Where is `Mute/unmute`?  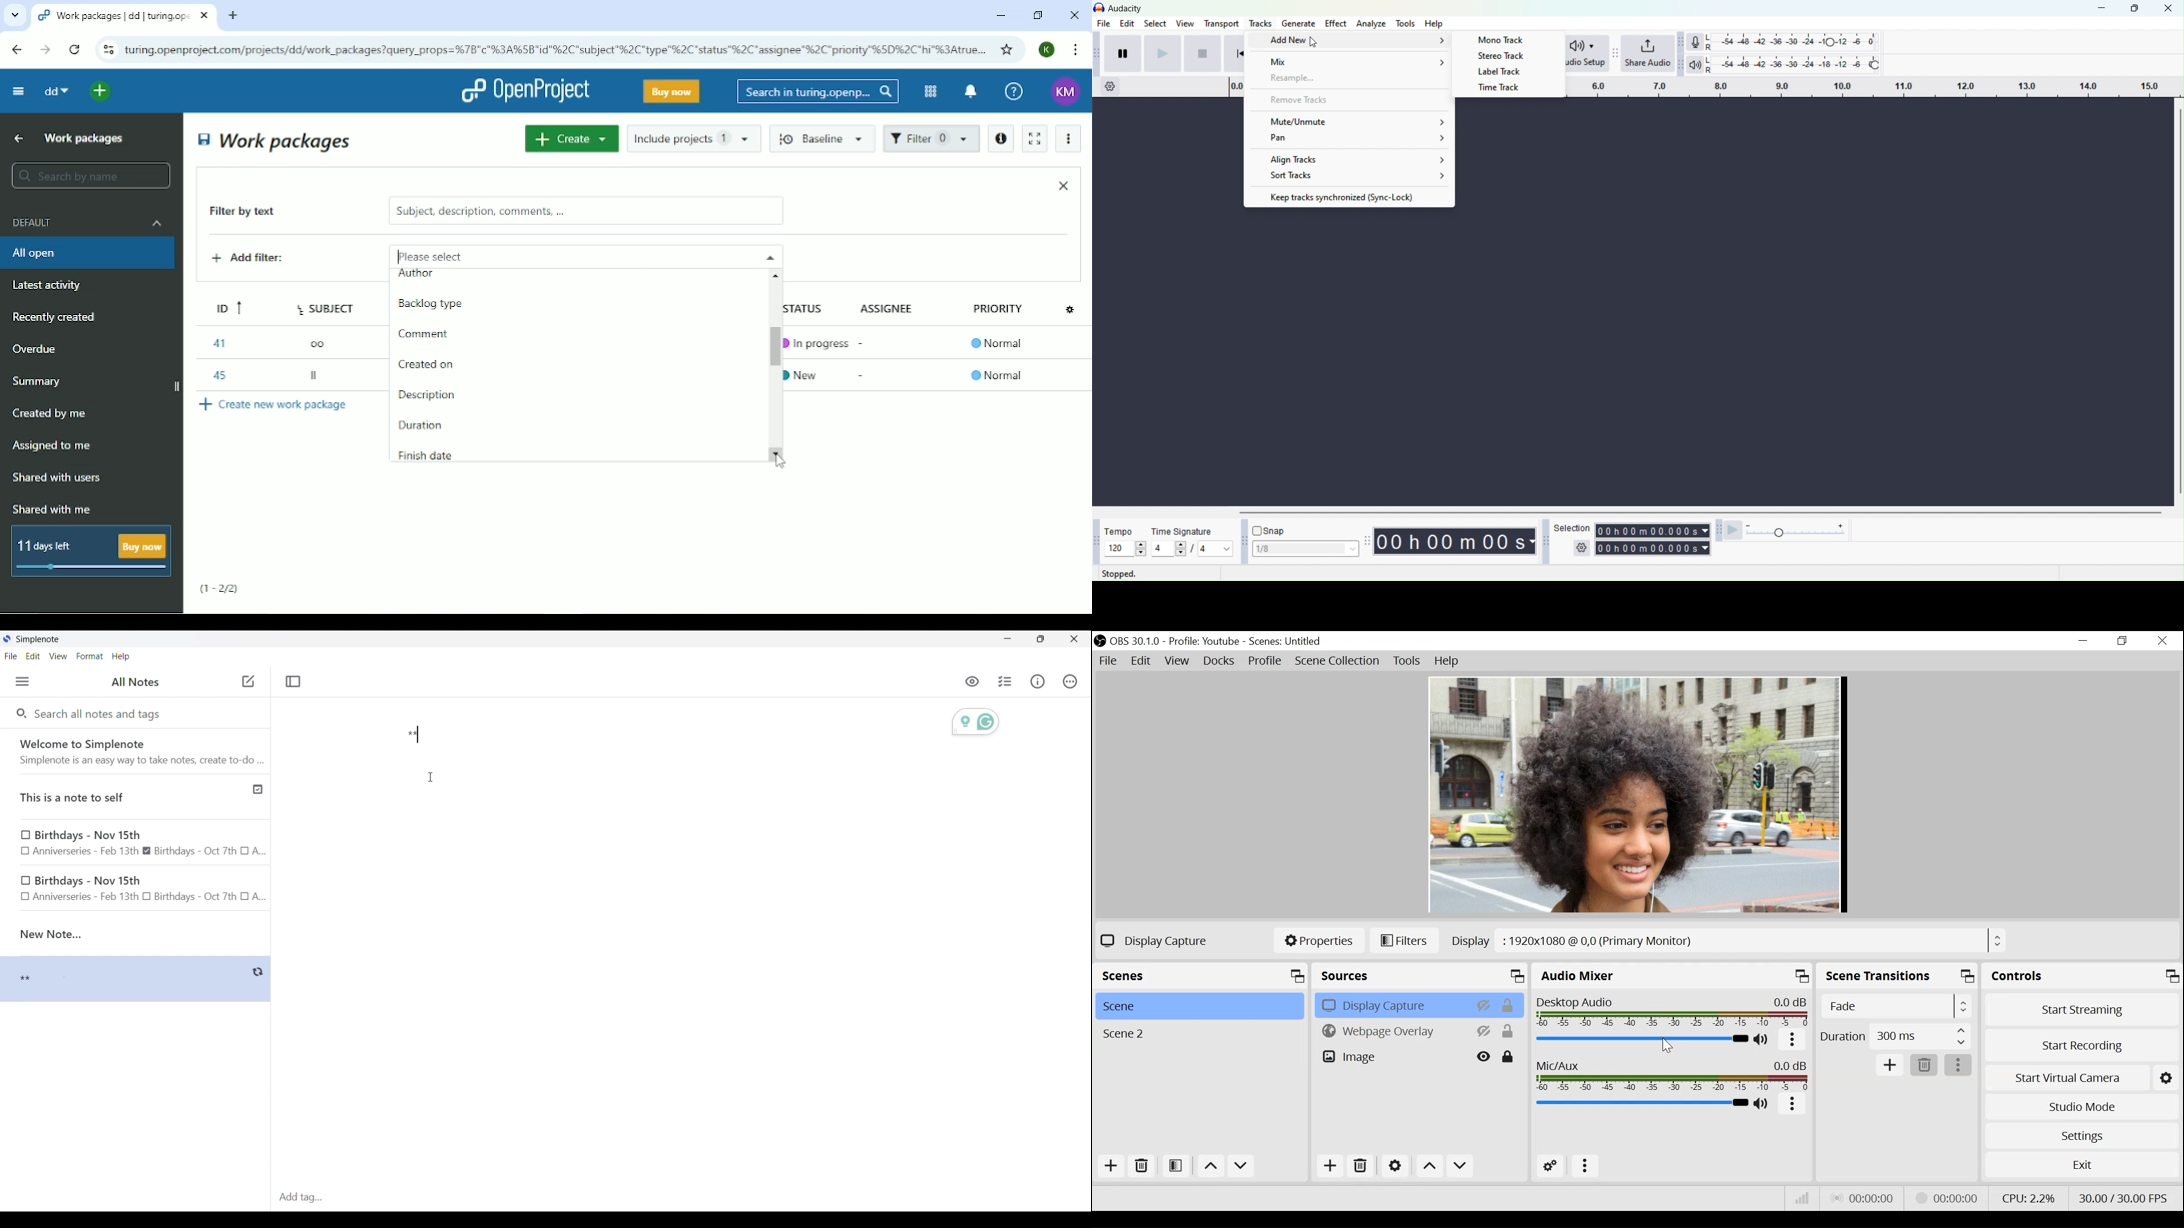 Mute/unmute is located at coordinates (1350, 120).